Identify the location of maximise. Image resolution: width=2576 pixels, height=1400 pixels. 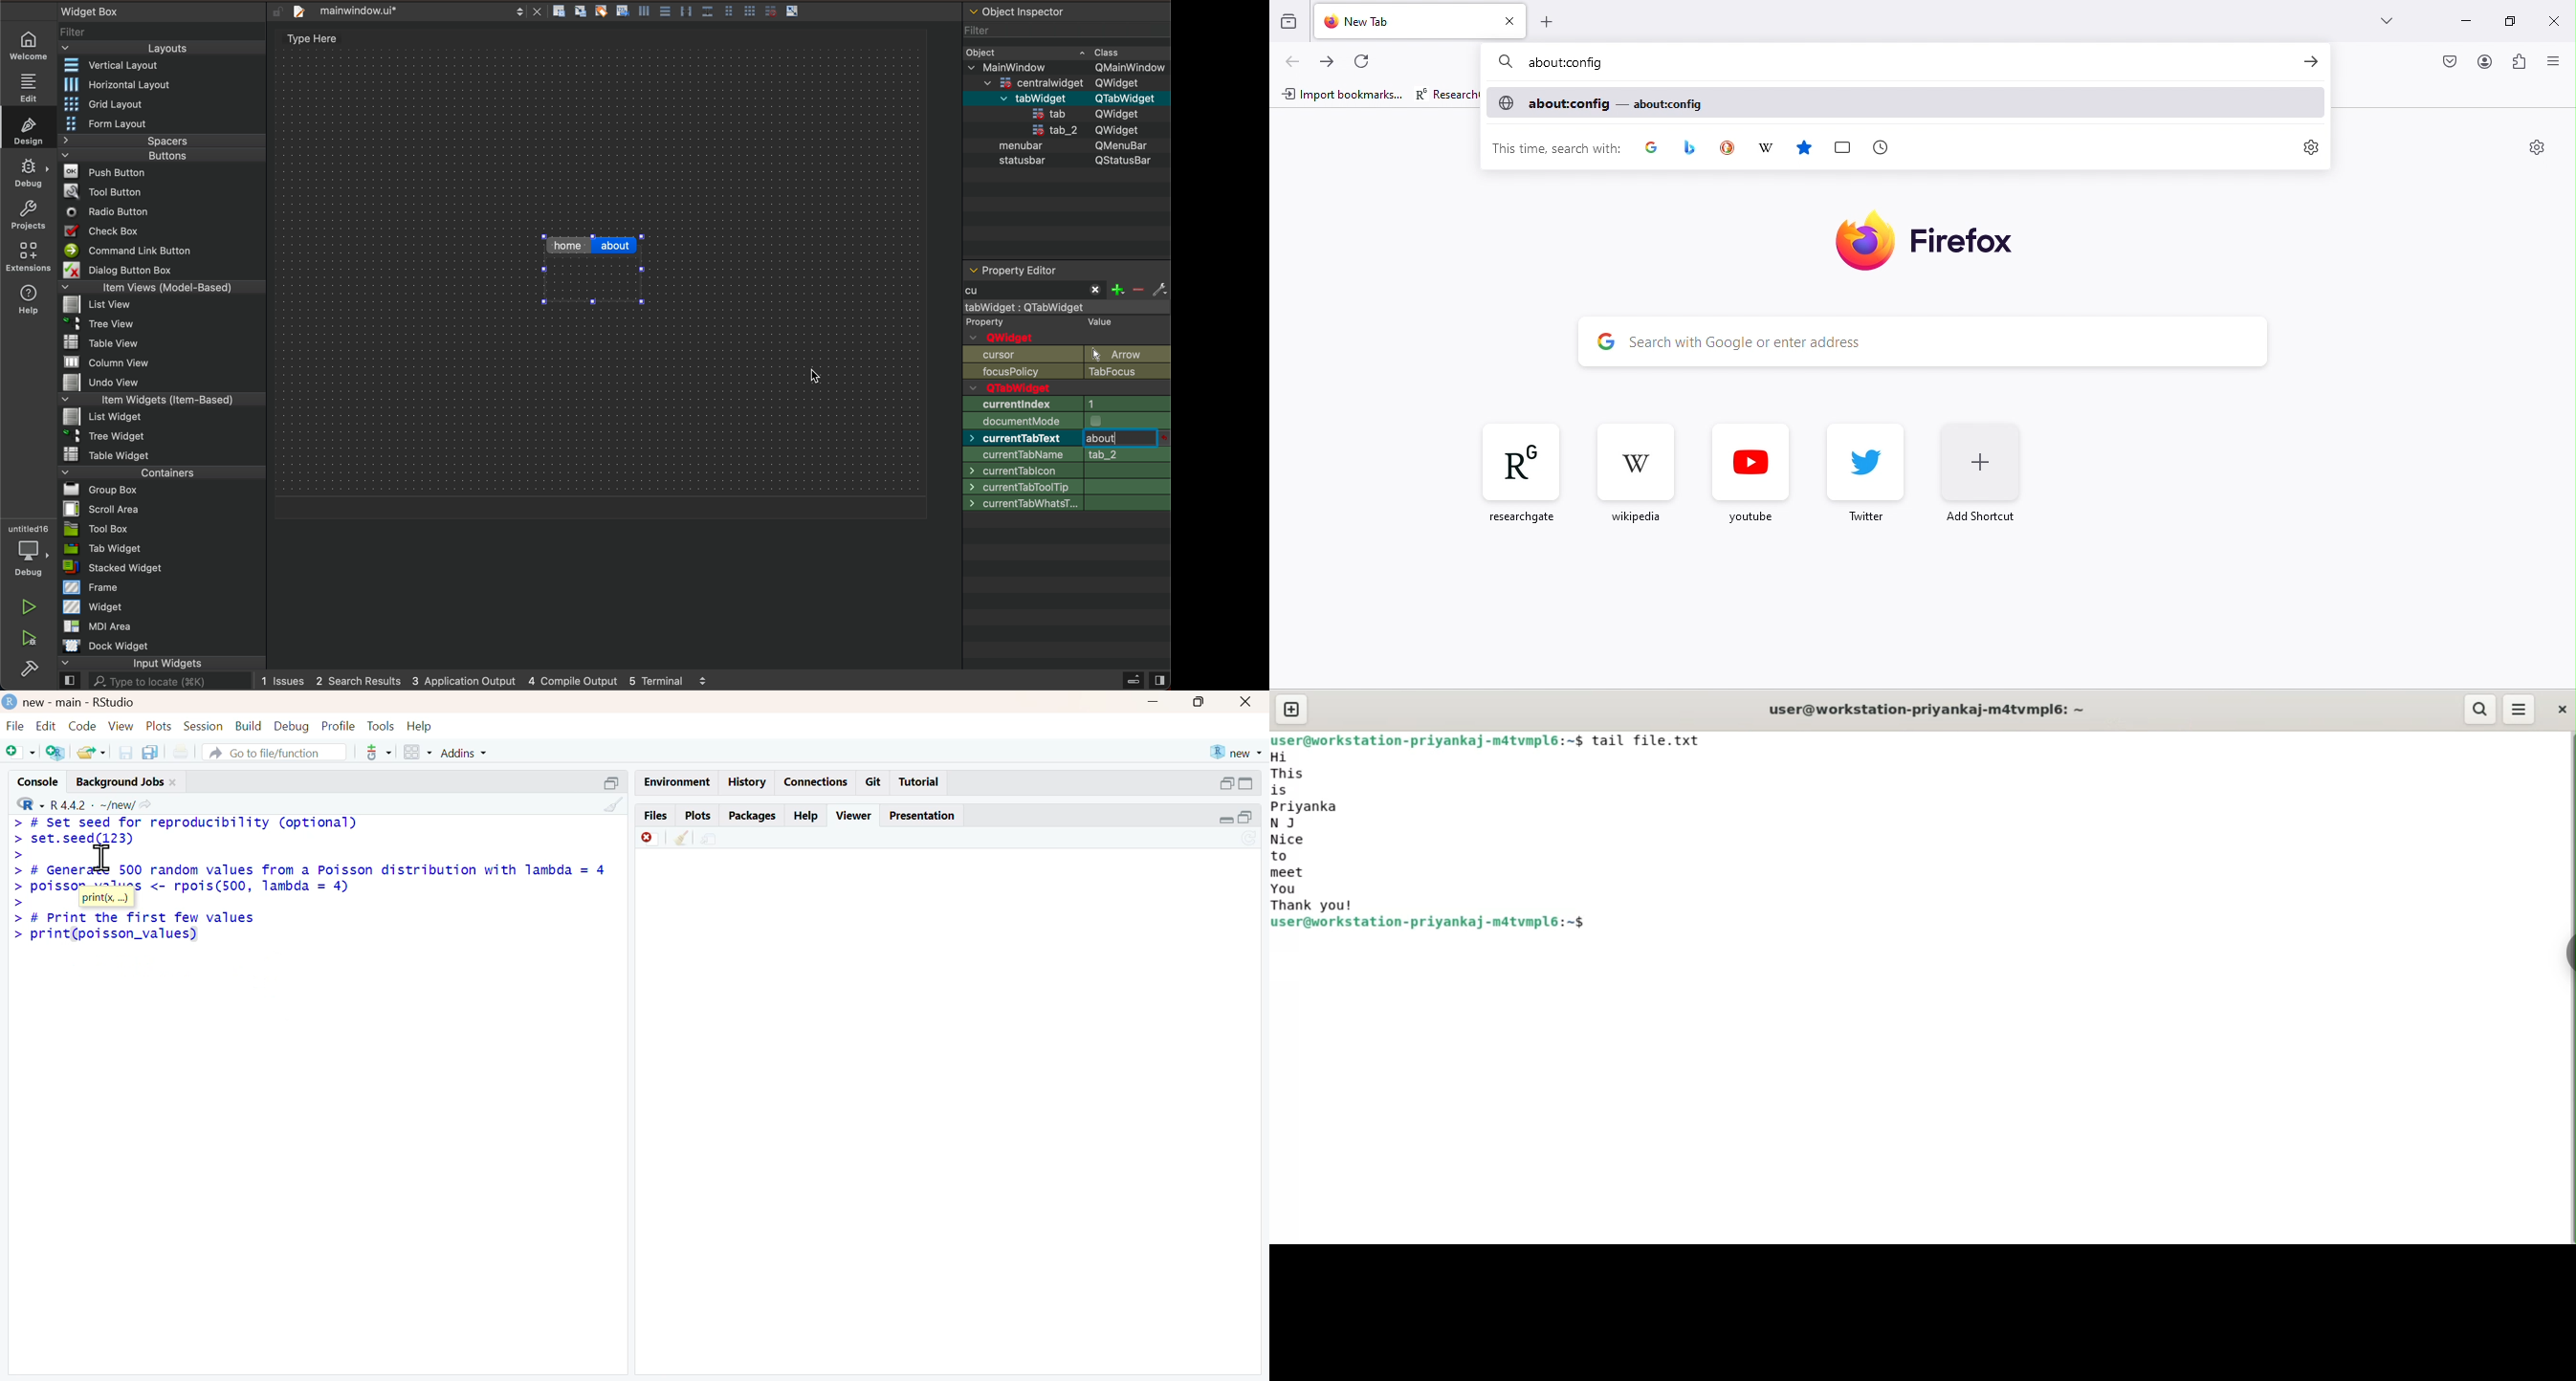
(1200, 701).